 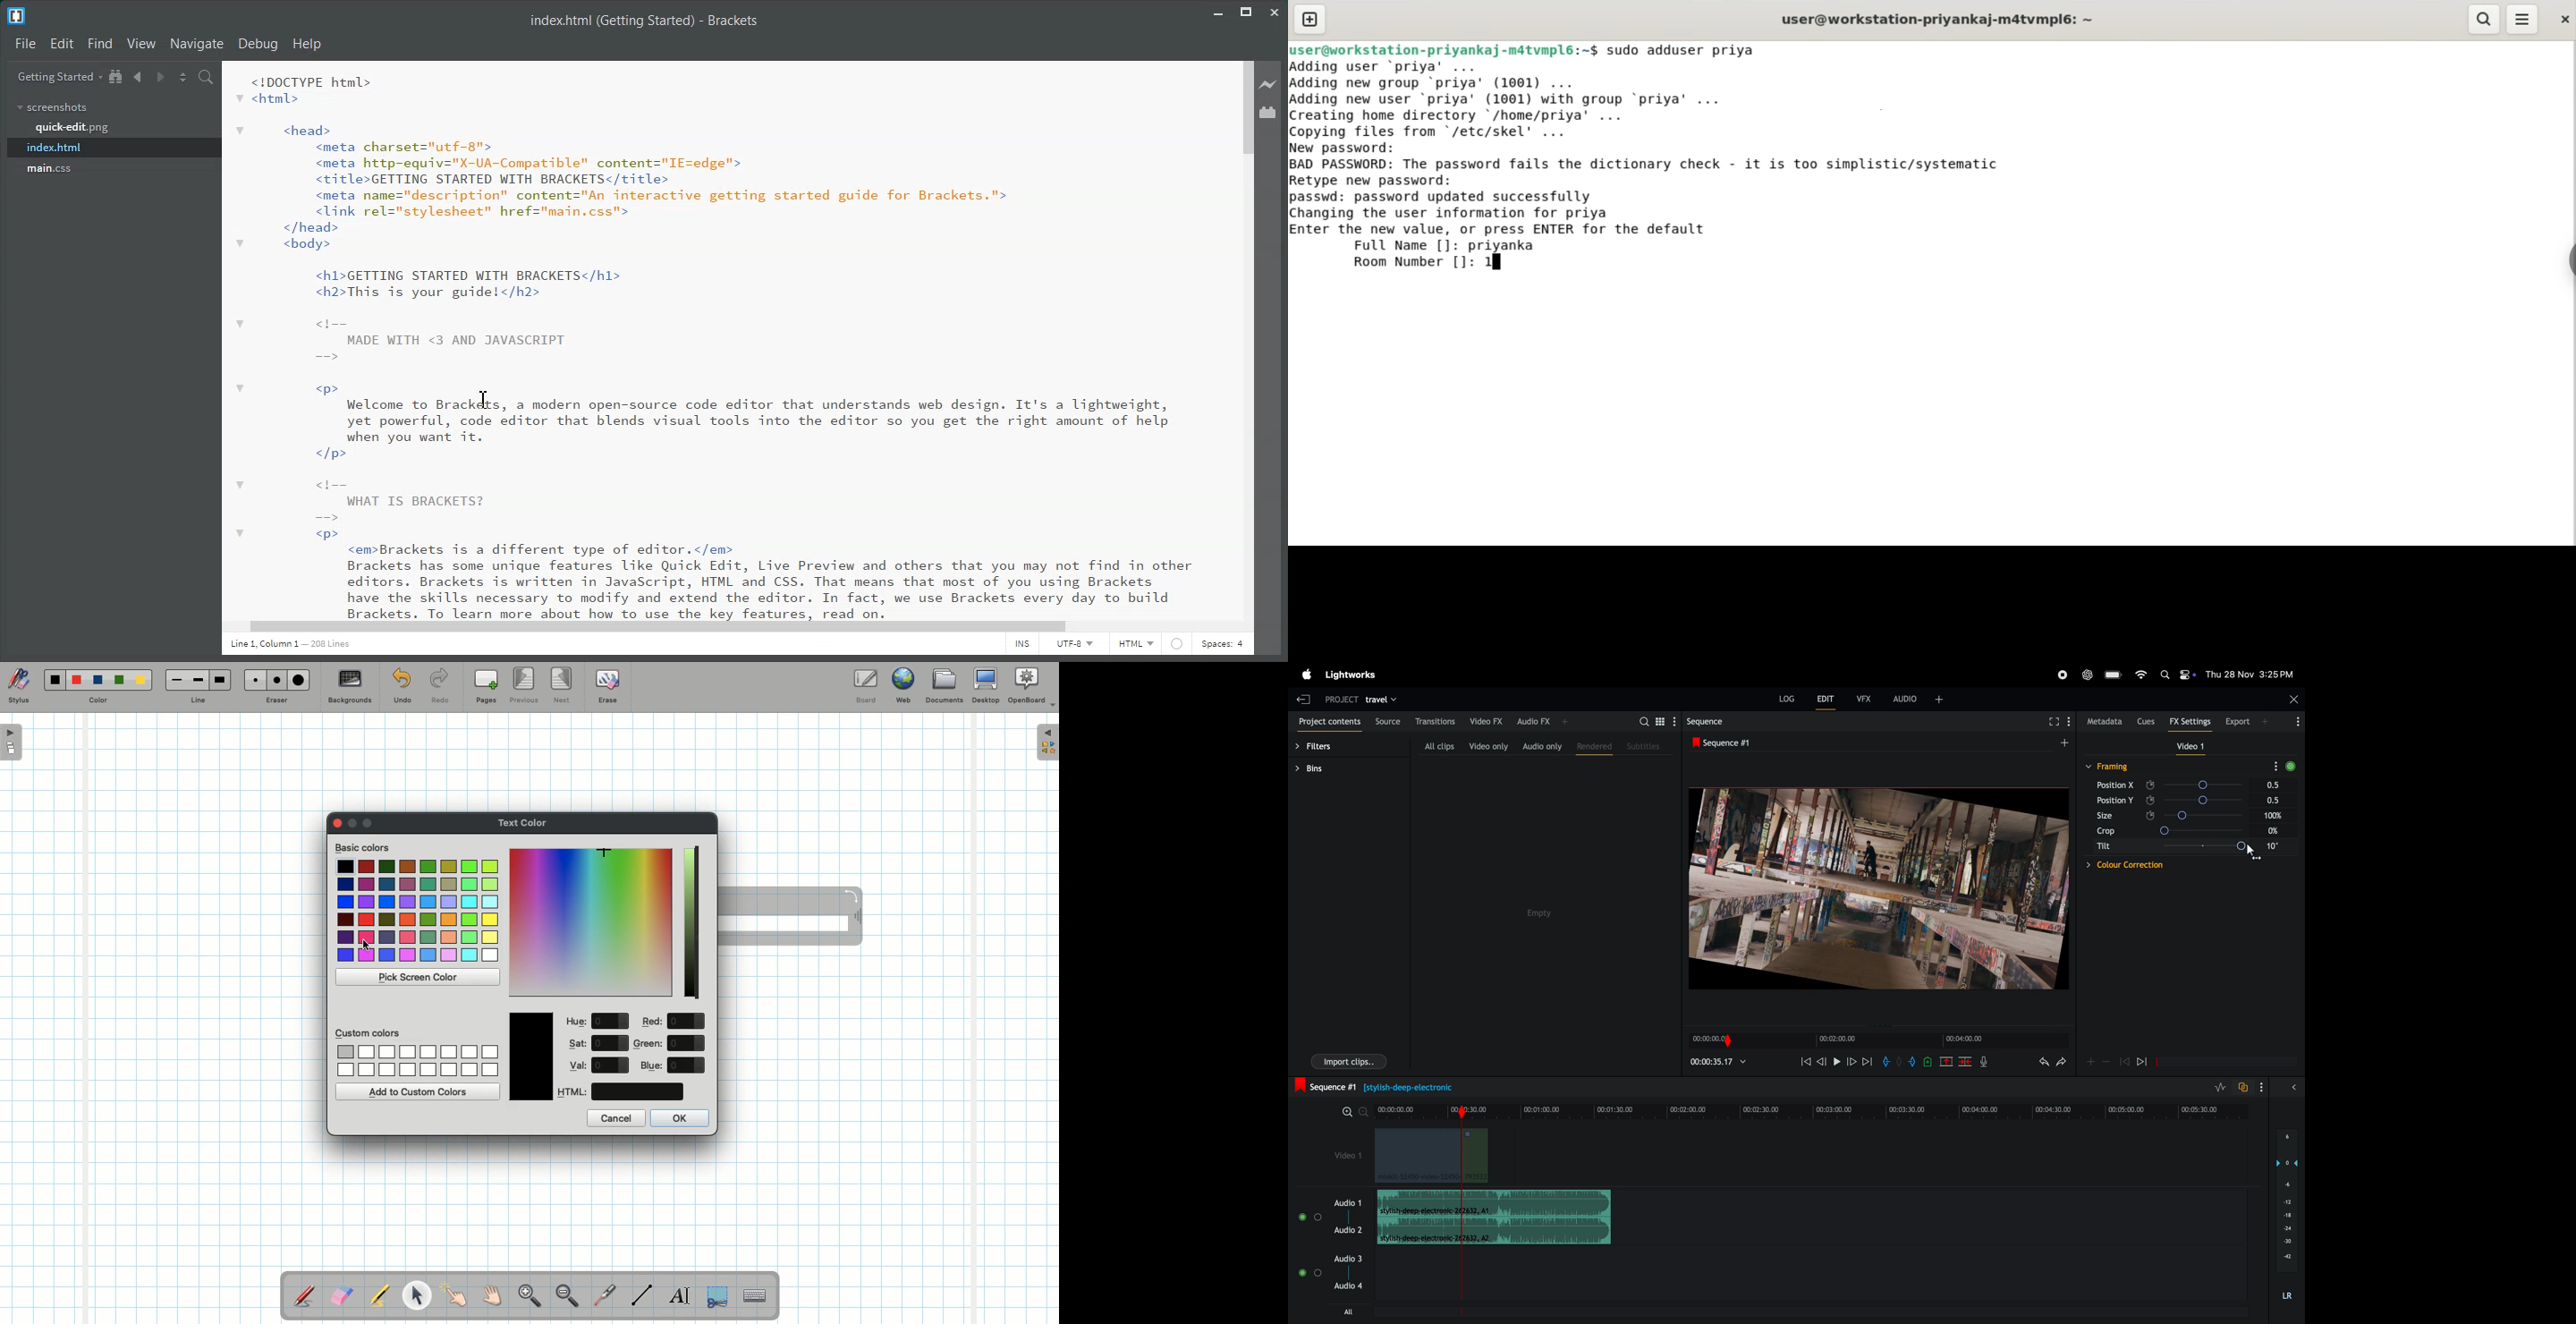 What do you see at coordinates (58, 77) in the screenshot?
I see `Getting Started` at bounding box center [58, 77].